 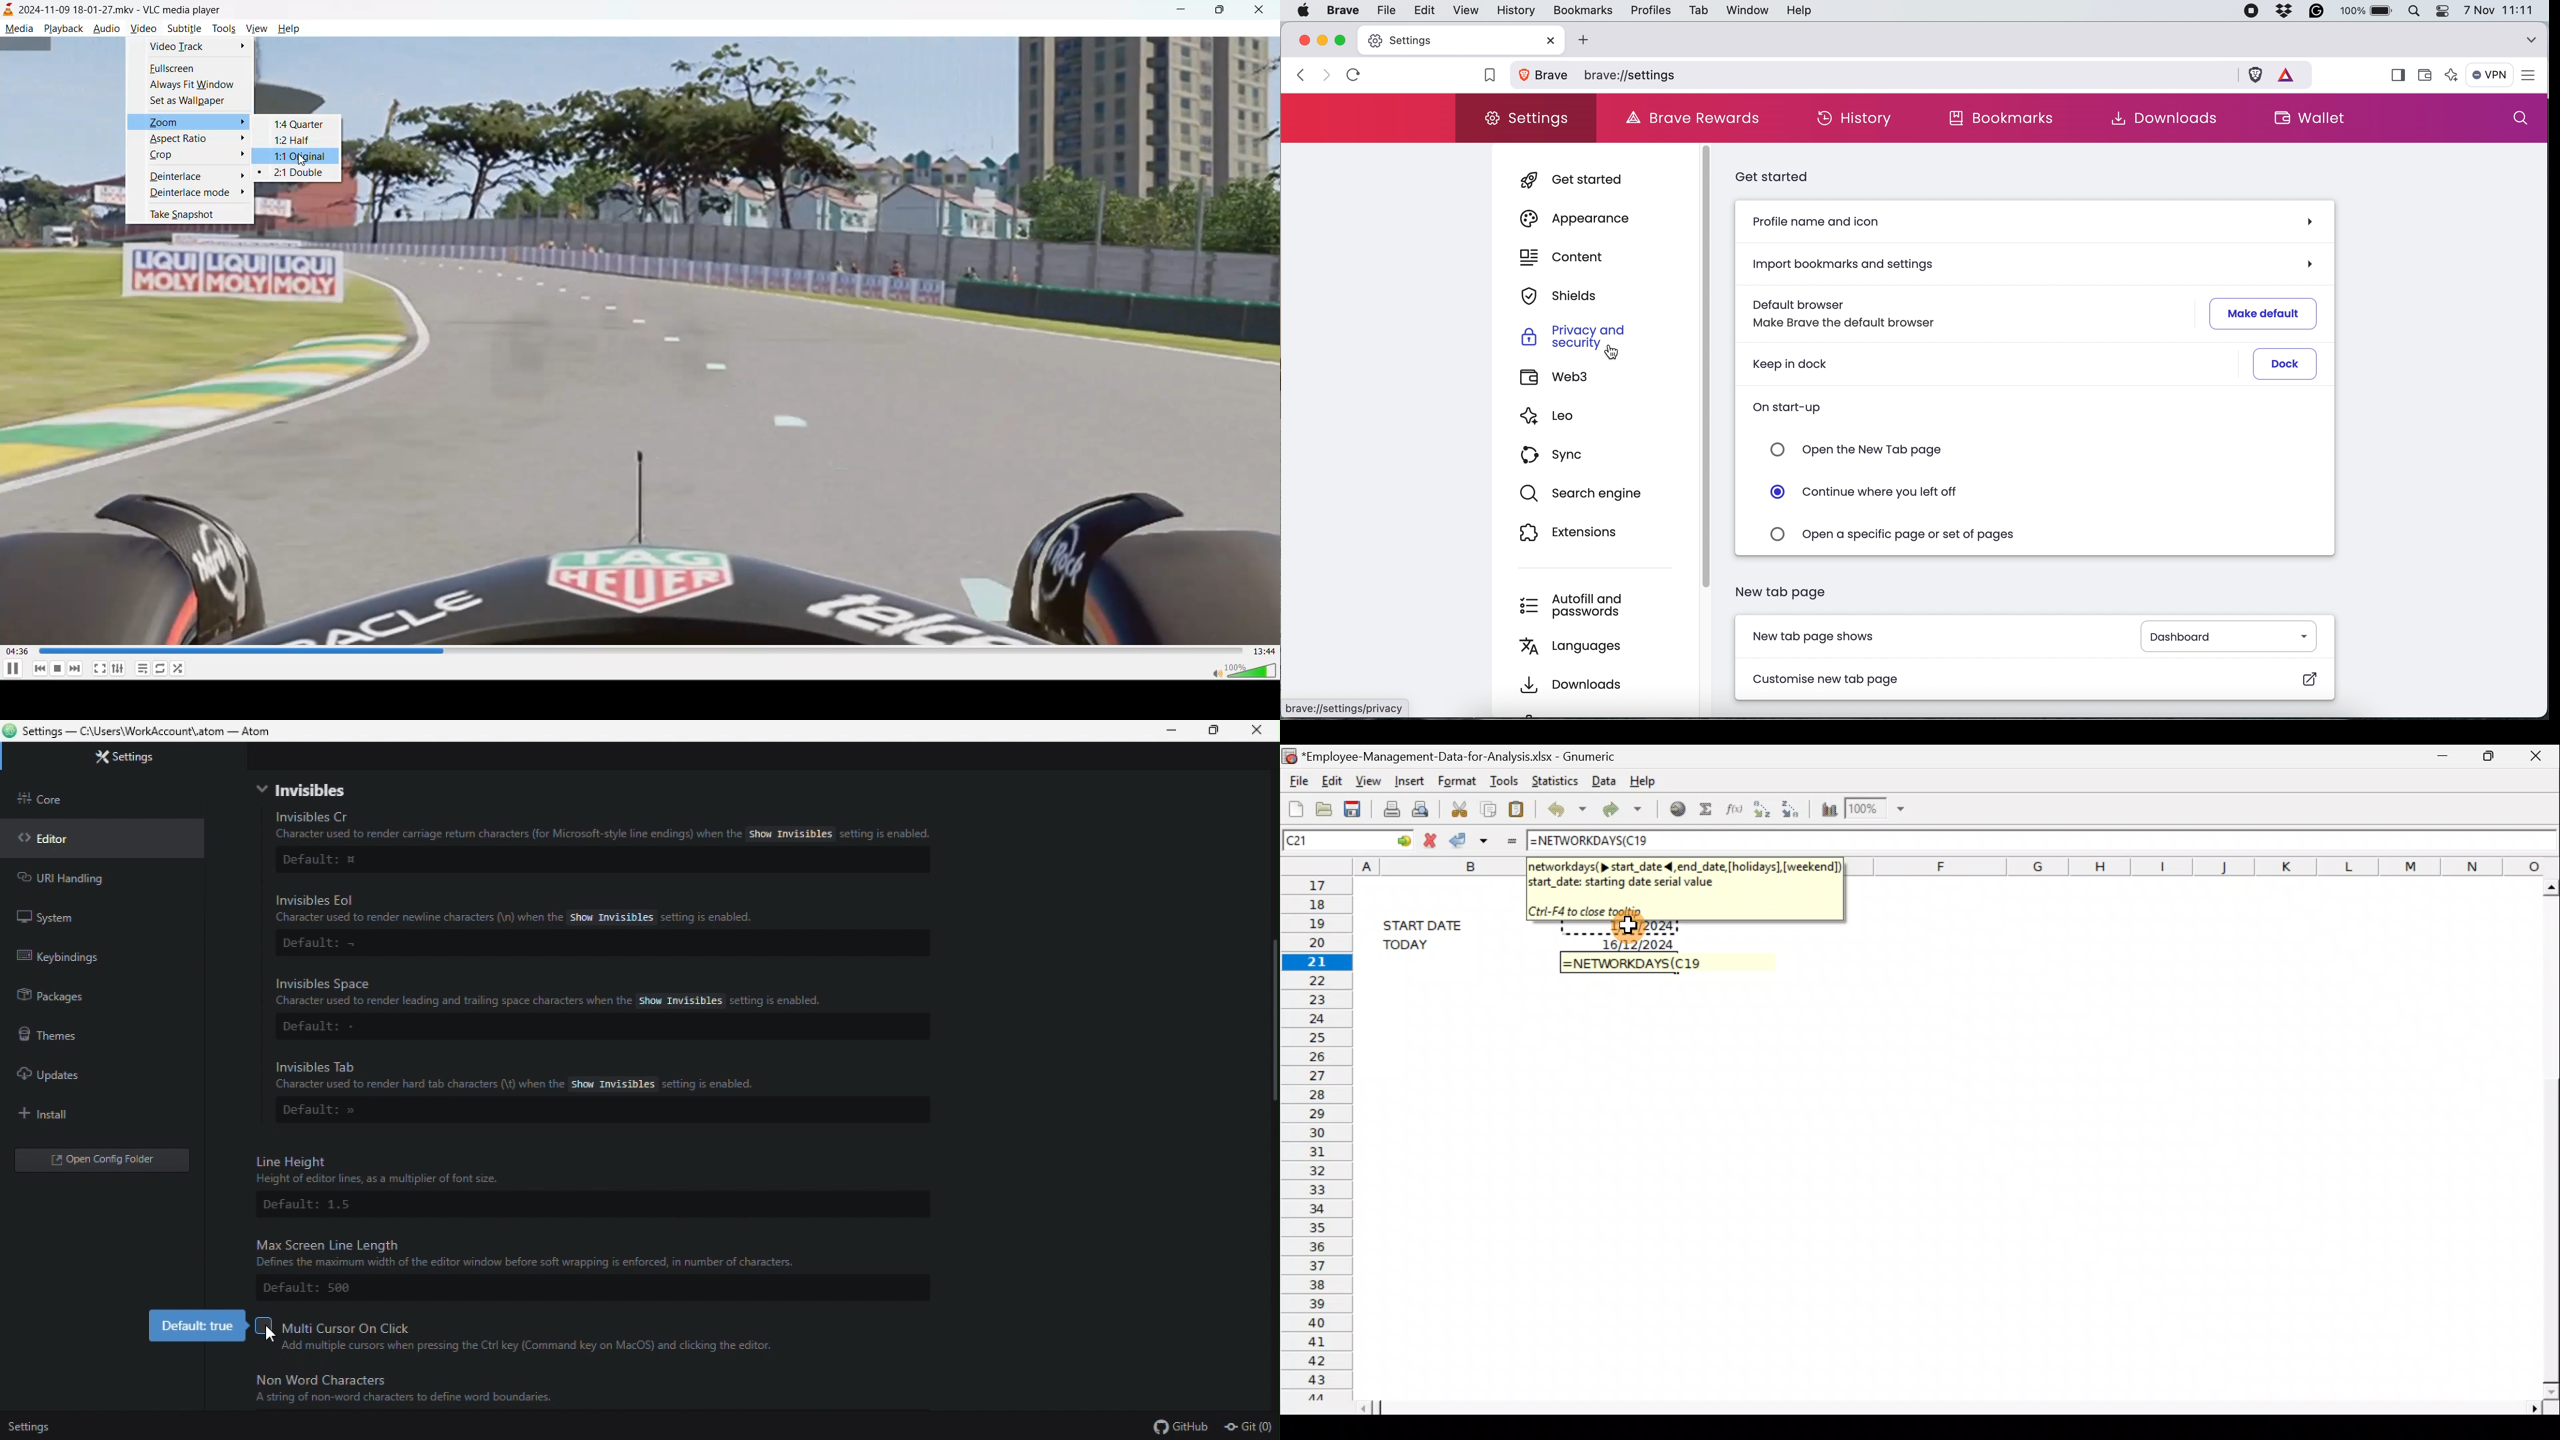 What do you see at coordinates (1683, 887) in the screenshot?
I see `networkworkdays(> start_date <,end_date, [holidays], [weekend],start_date: starting date serial value. Ctrl +F4 to close tooltip` at bounding box center [1683, 887].